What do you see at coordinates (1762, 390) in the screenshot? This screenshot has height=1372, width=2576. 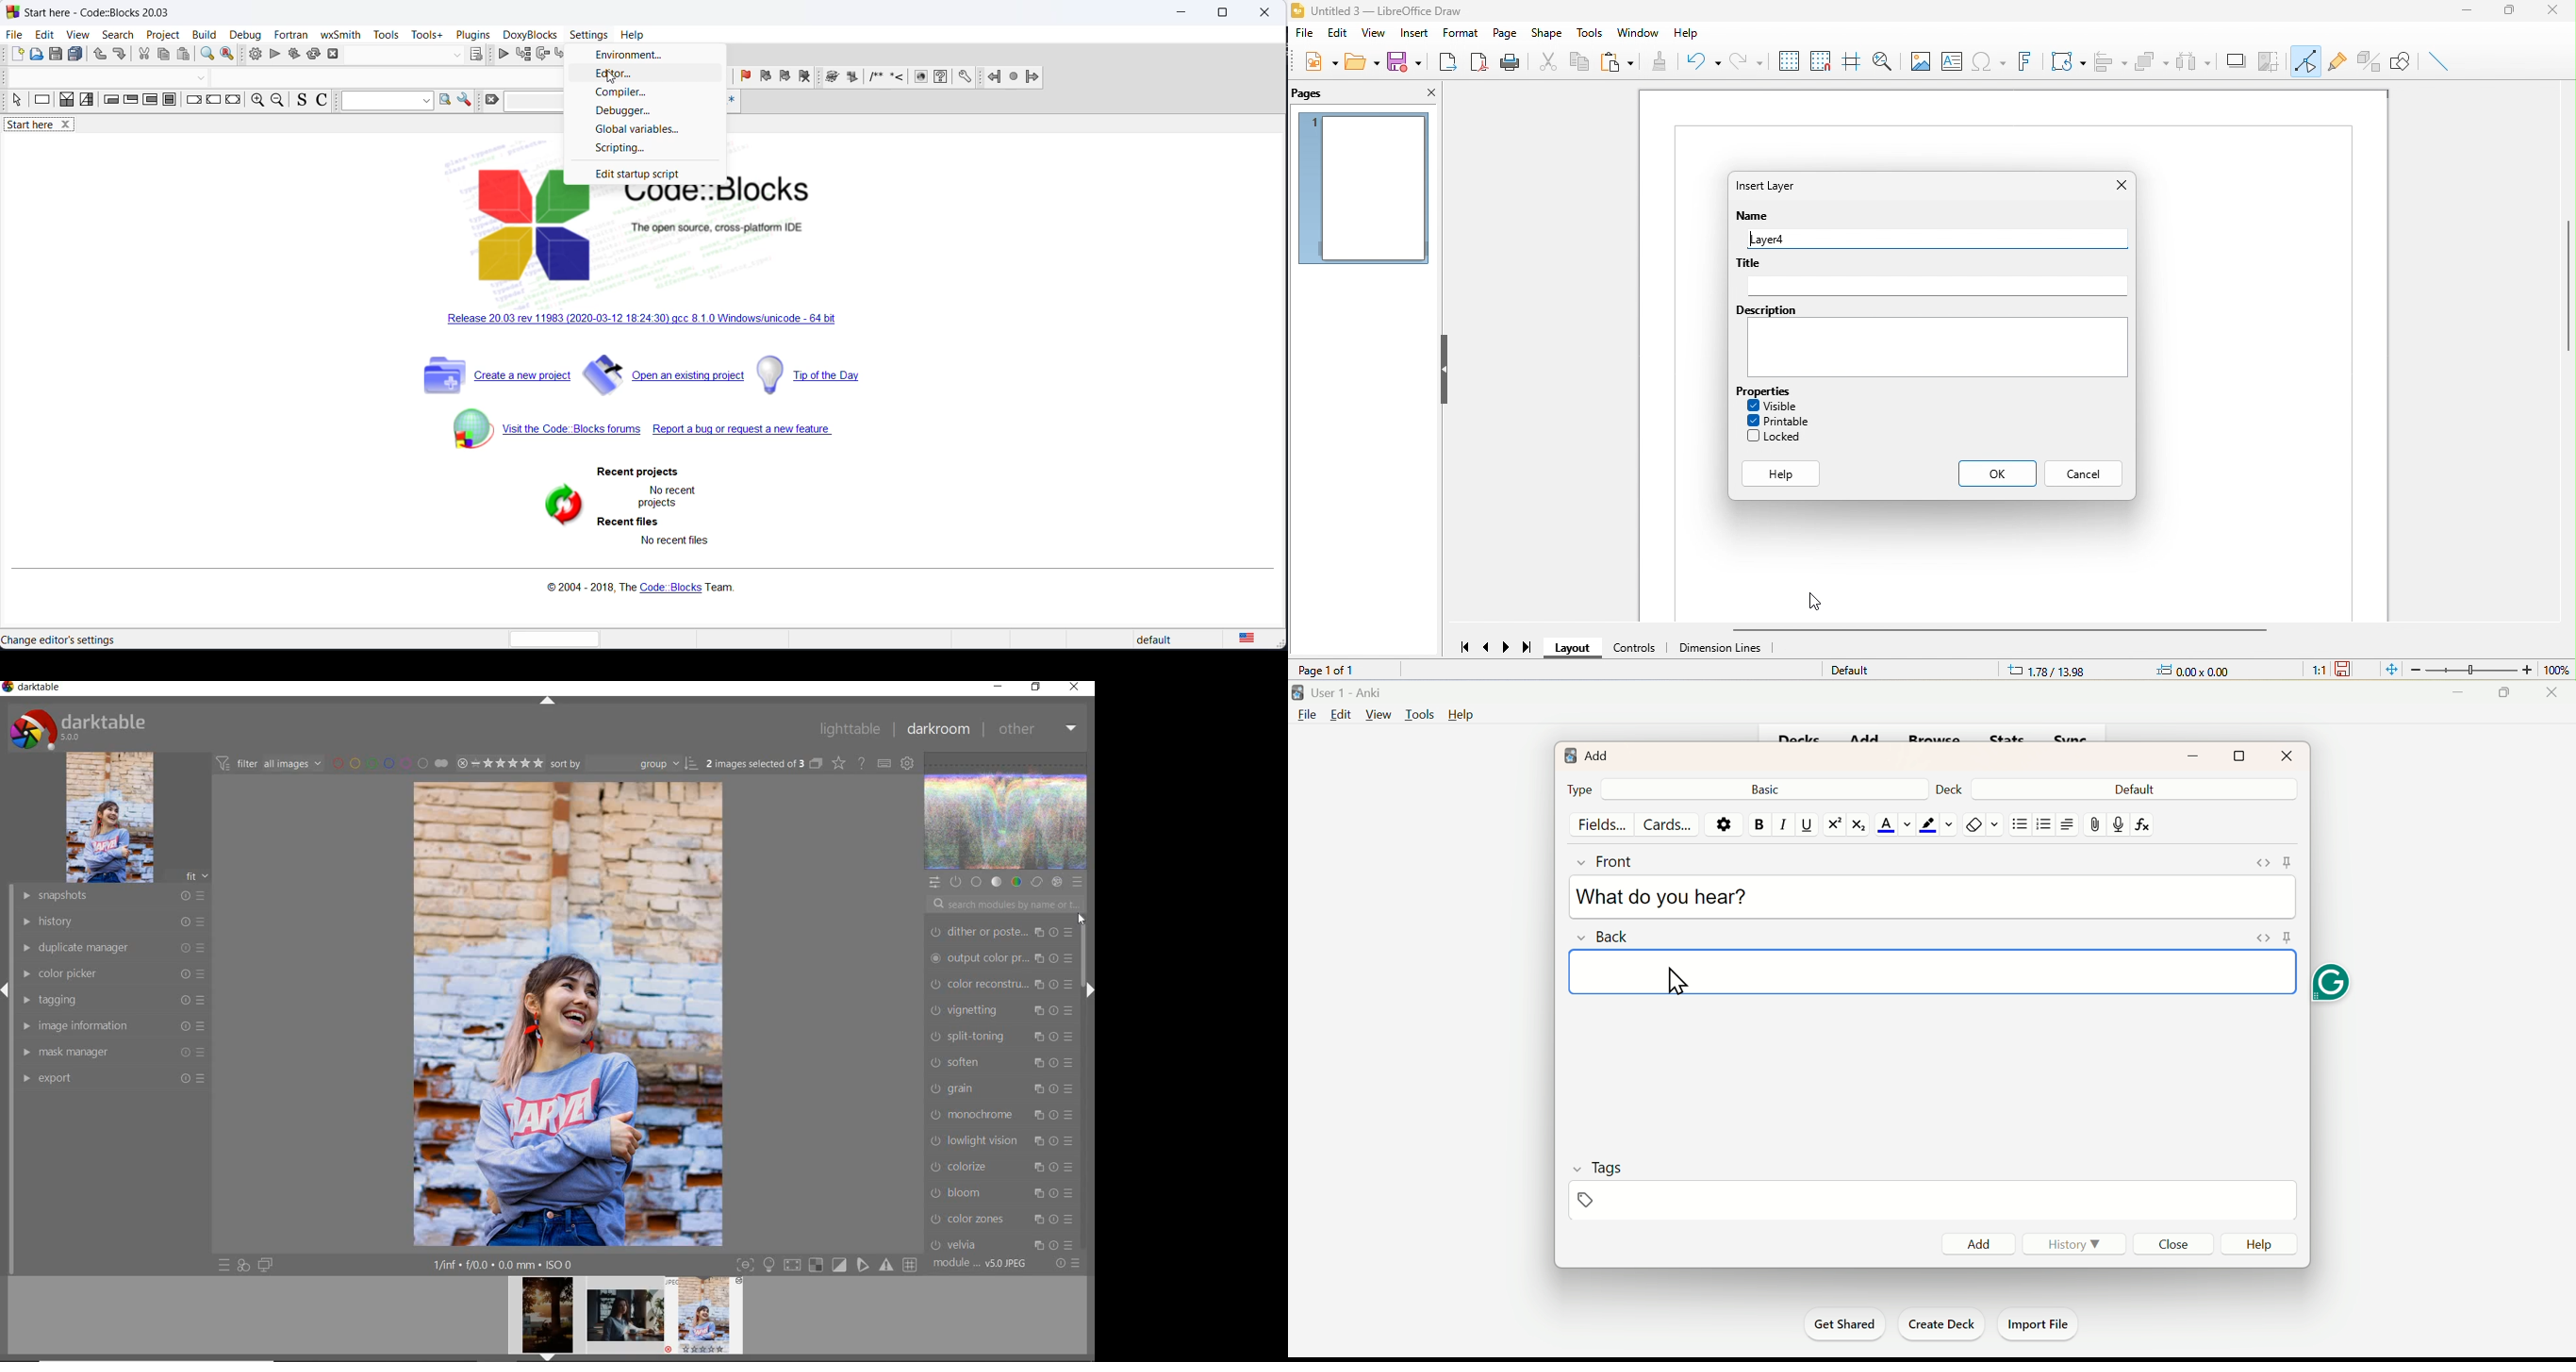 I see `Properties` at bounding box center [1762, 390].